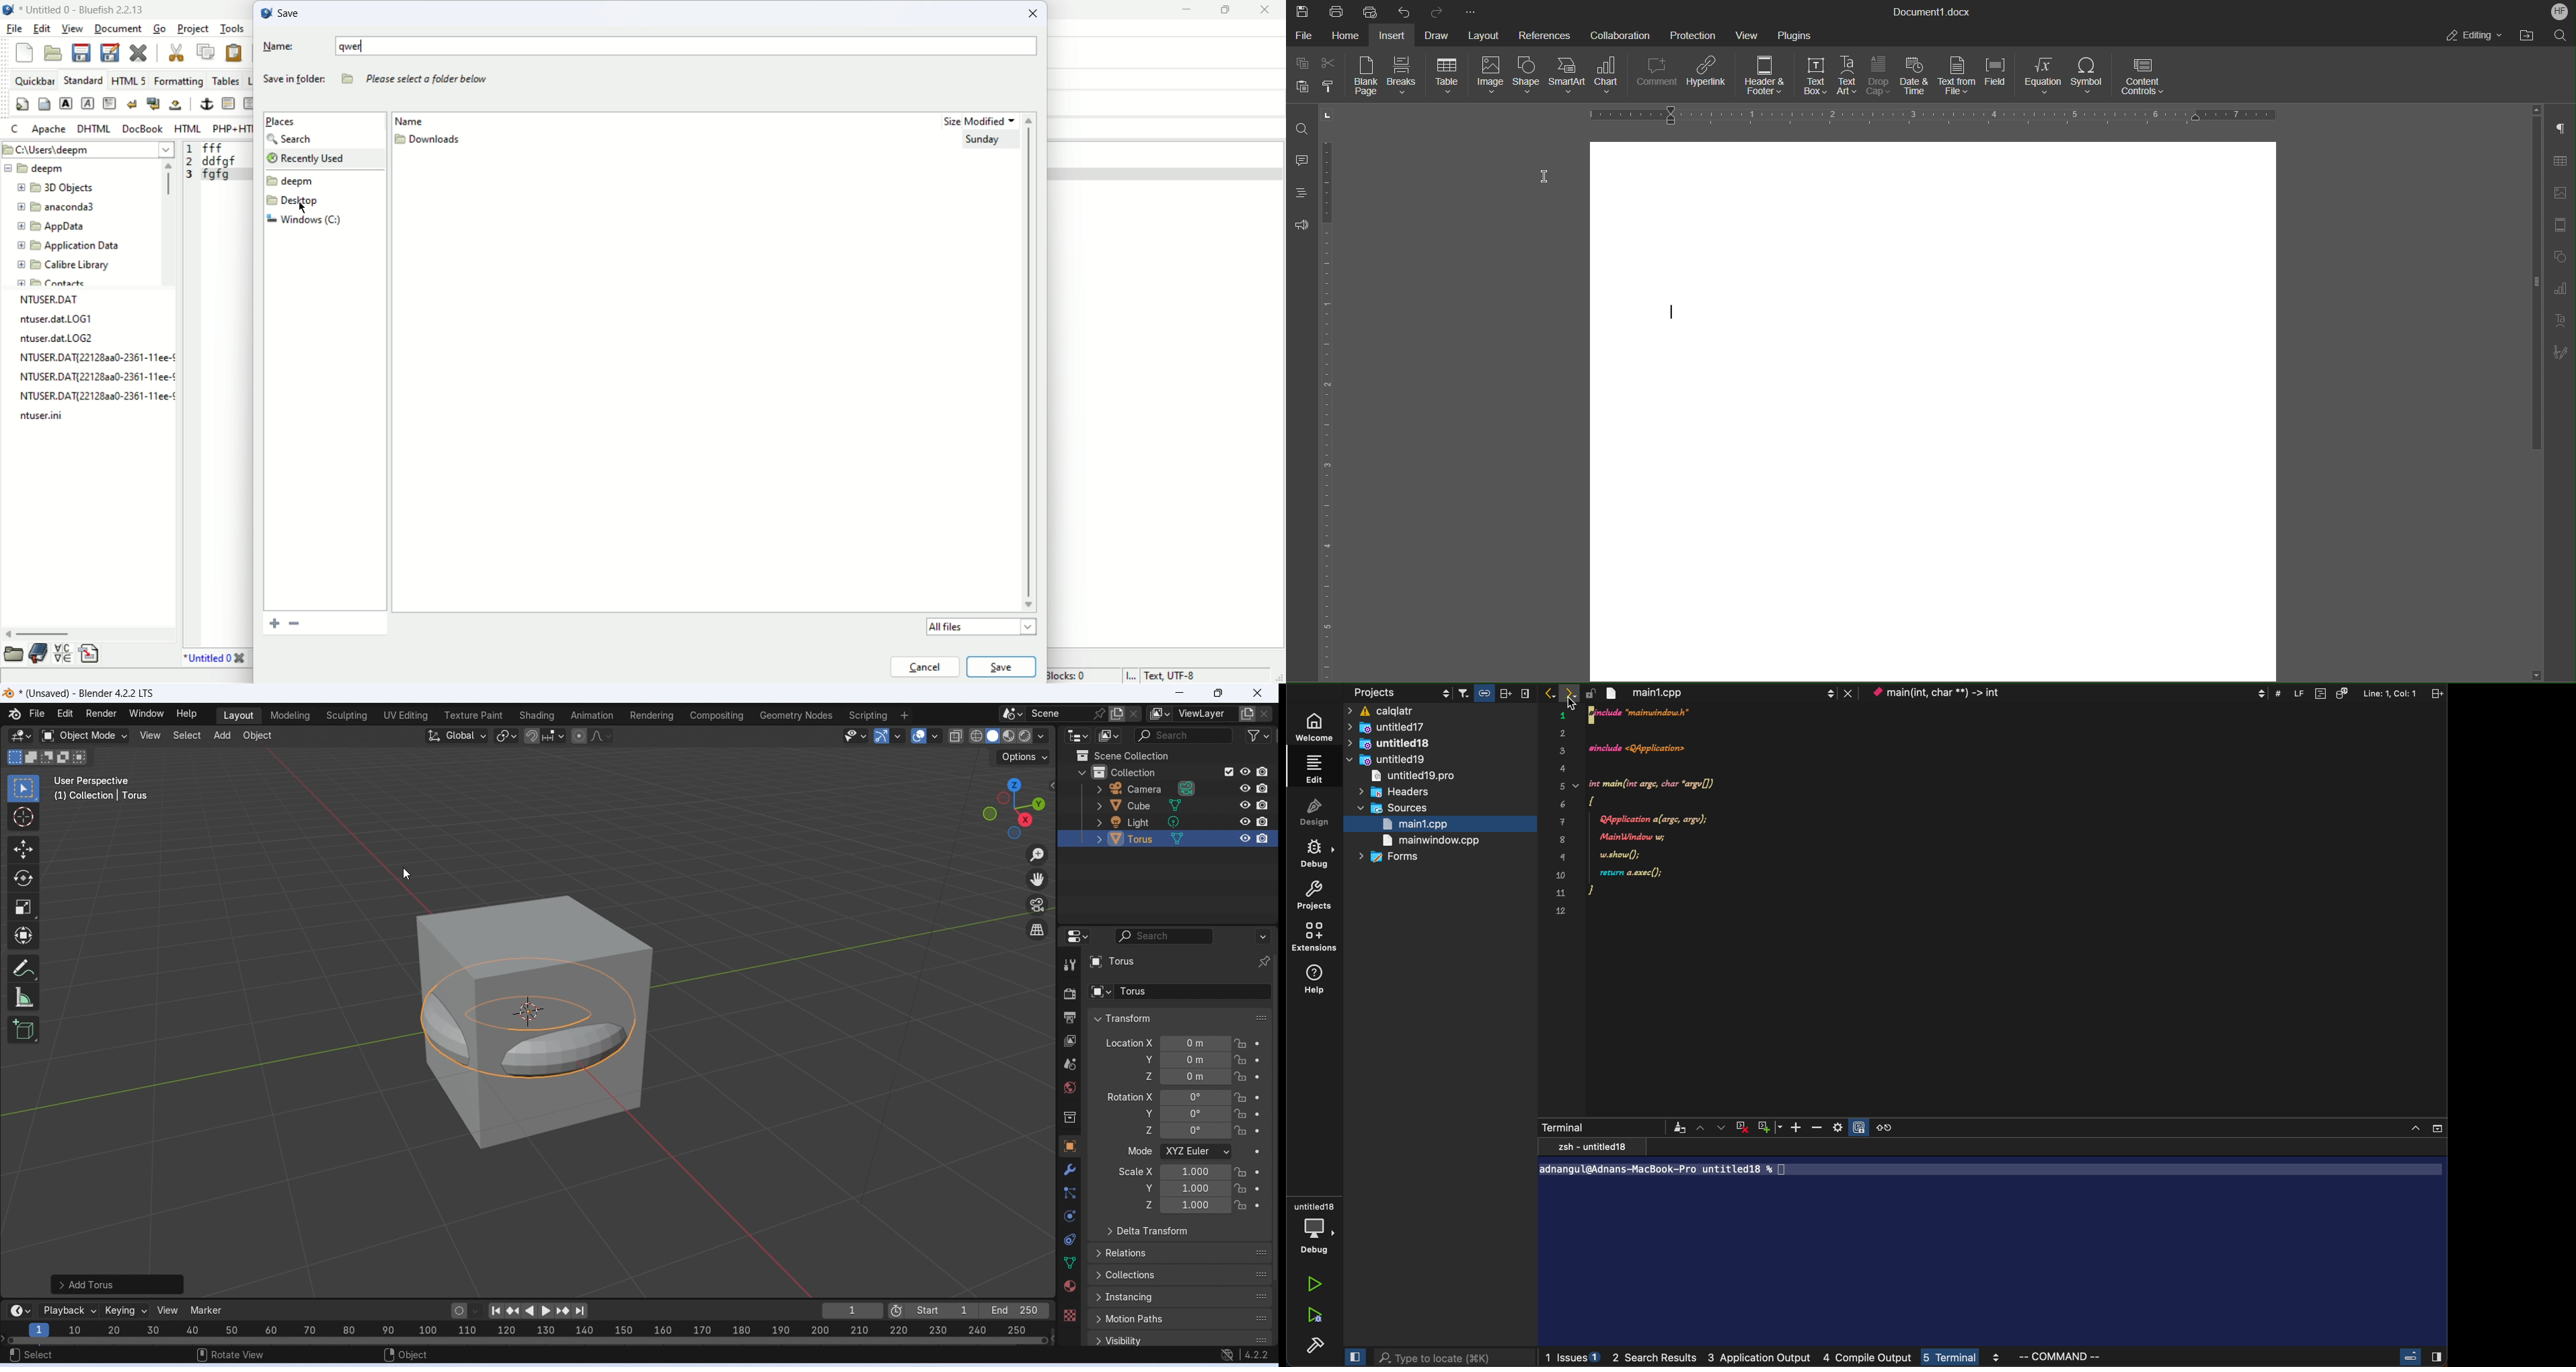 The image size is (2576, 1372). What do you see at coordinates (165, 221) in the screenshot?
I see `vertical scroll bar` at bounding box center [165, 221].